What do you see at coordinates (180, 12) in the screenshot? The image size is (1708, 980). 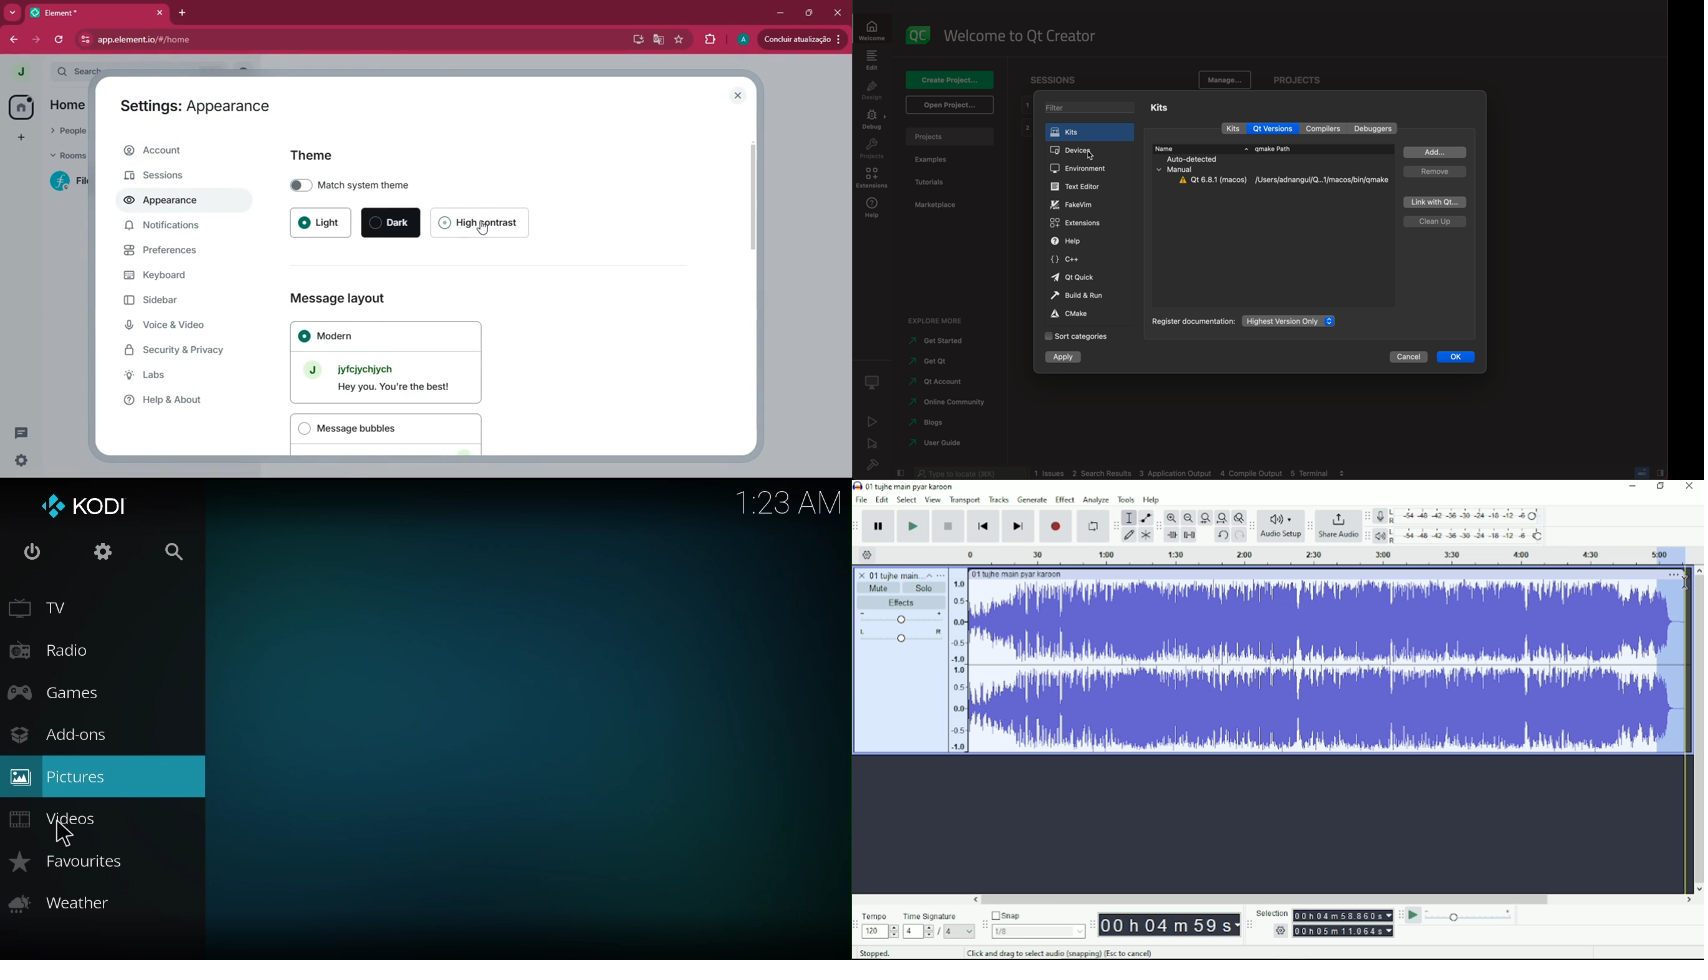 I see `add tab` at bounding box center [180, 12].